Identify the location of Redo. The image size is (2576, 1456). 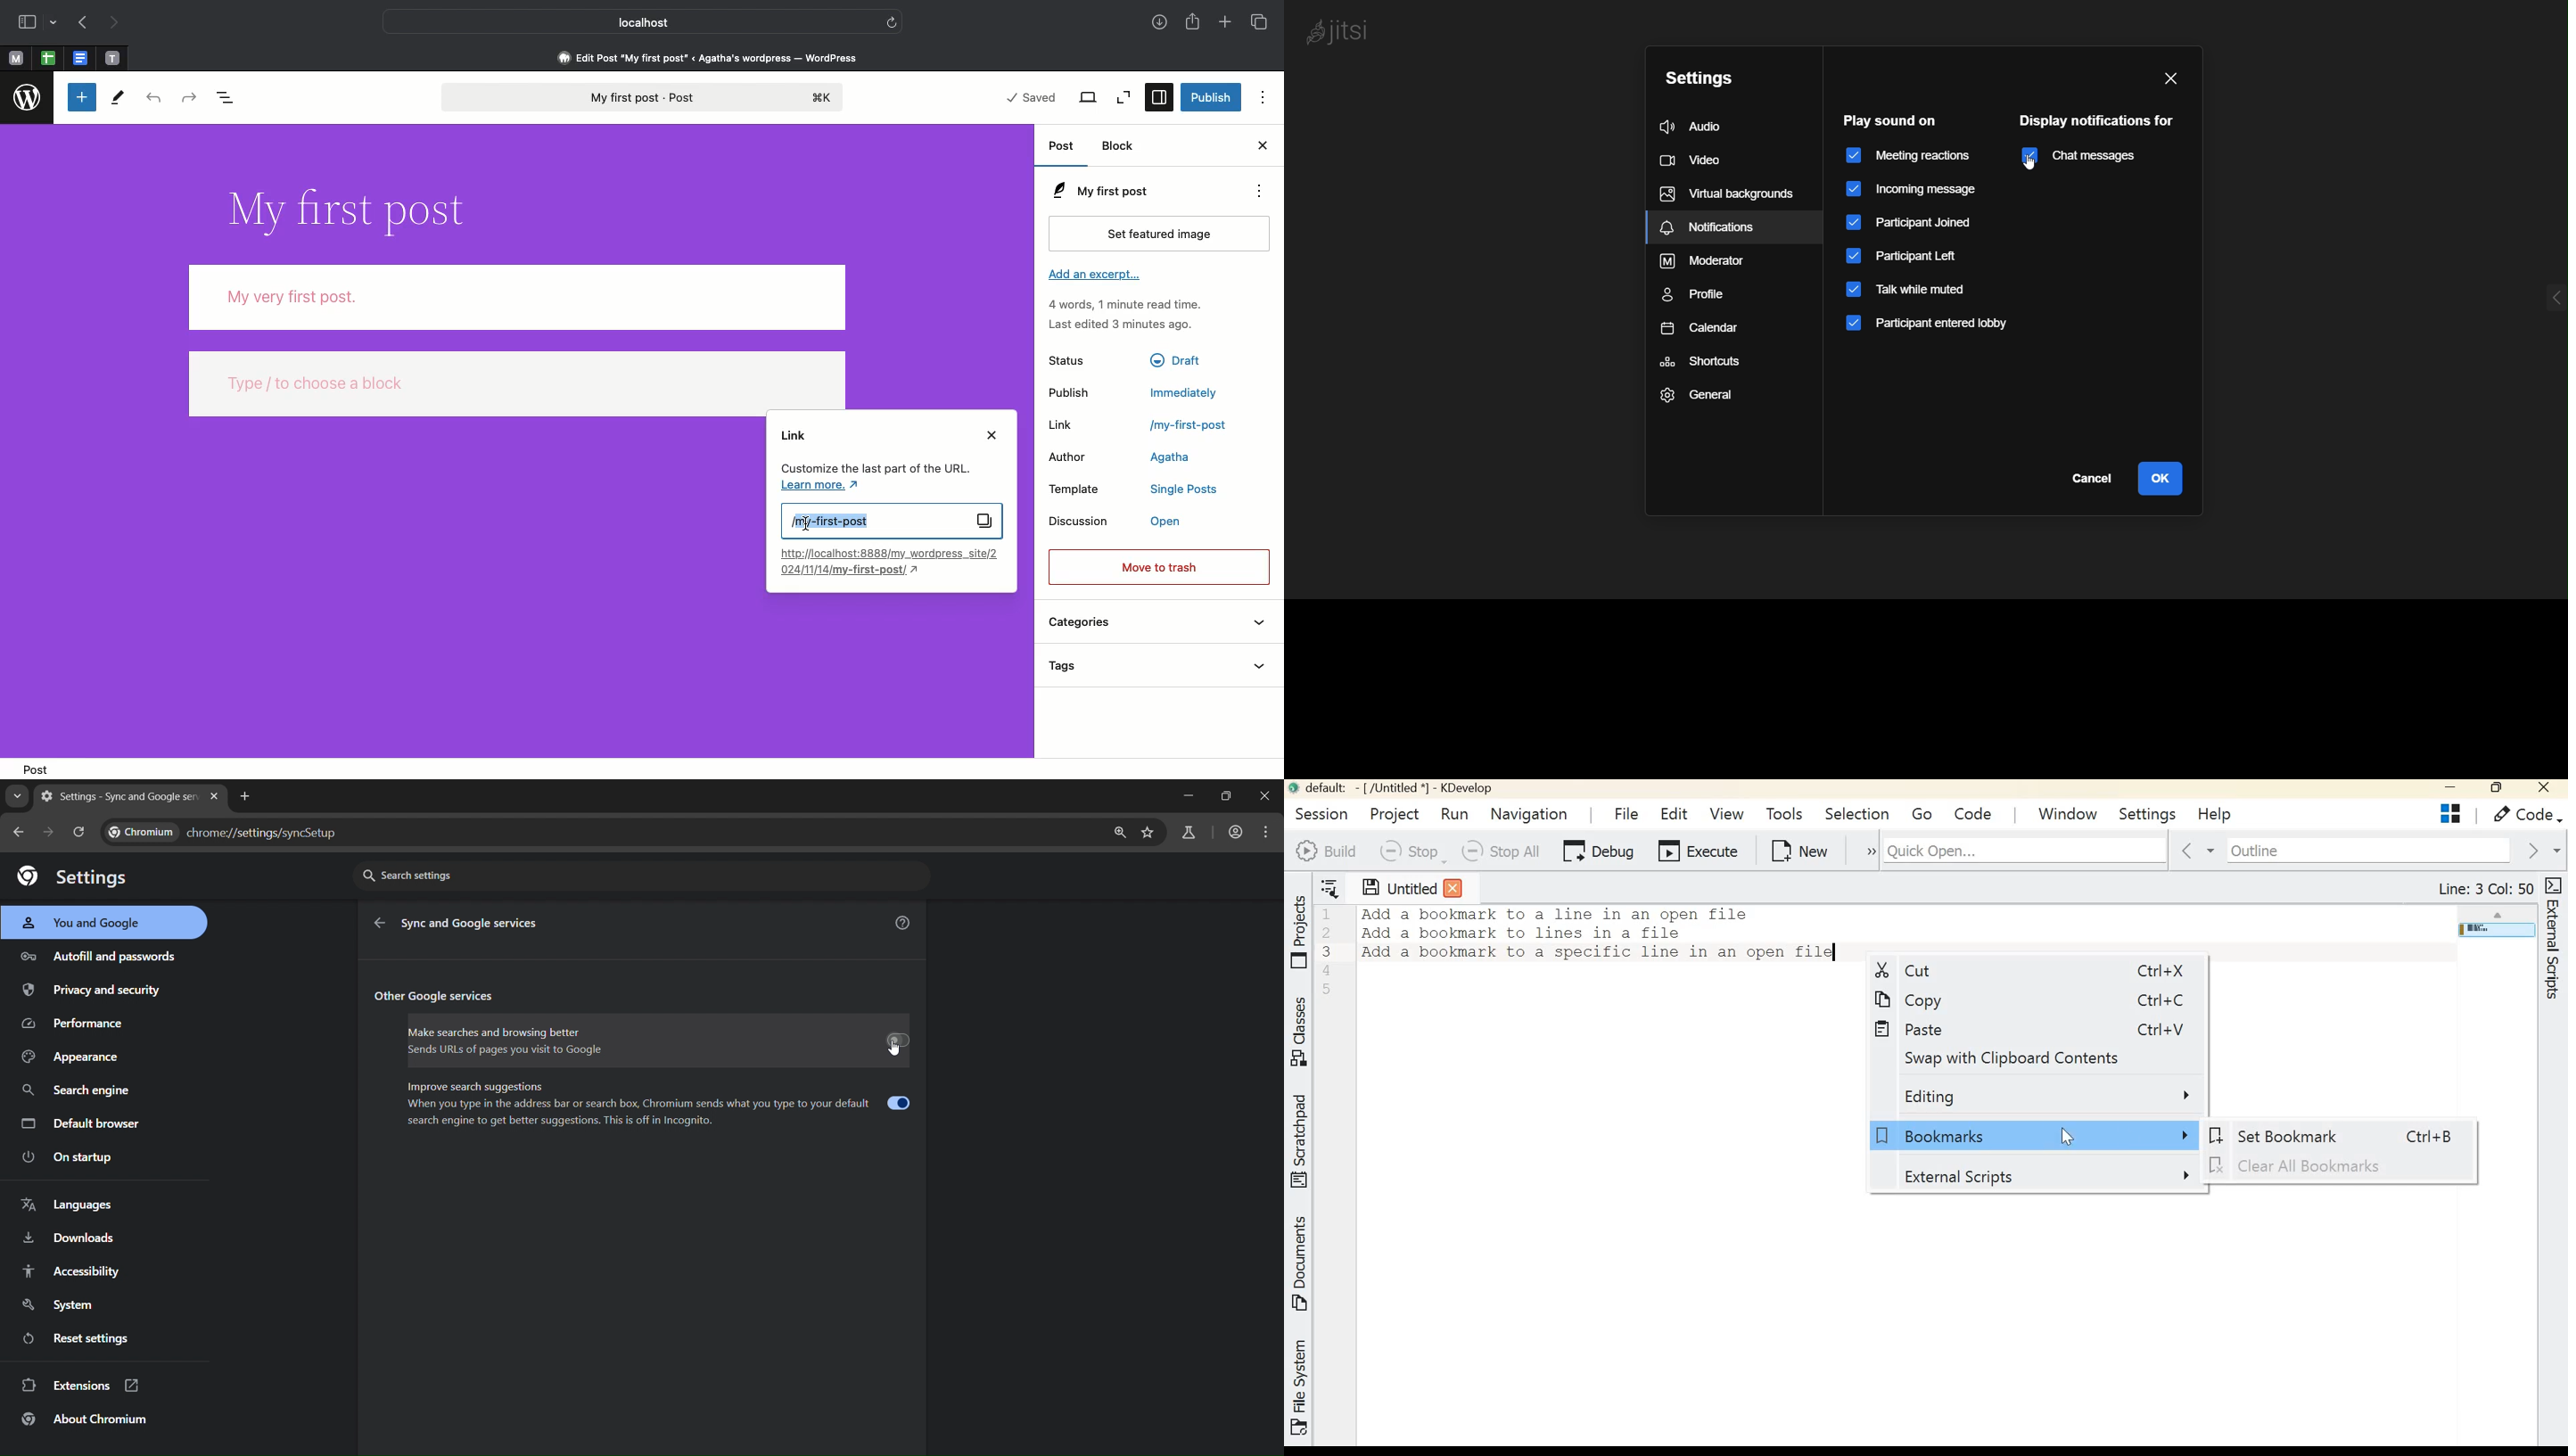
(187, 97).